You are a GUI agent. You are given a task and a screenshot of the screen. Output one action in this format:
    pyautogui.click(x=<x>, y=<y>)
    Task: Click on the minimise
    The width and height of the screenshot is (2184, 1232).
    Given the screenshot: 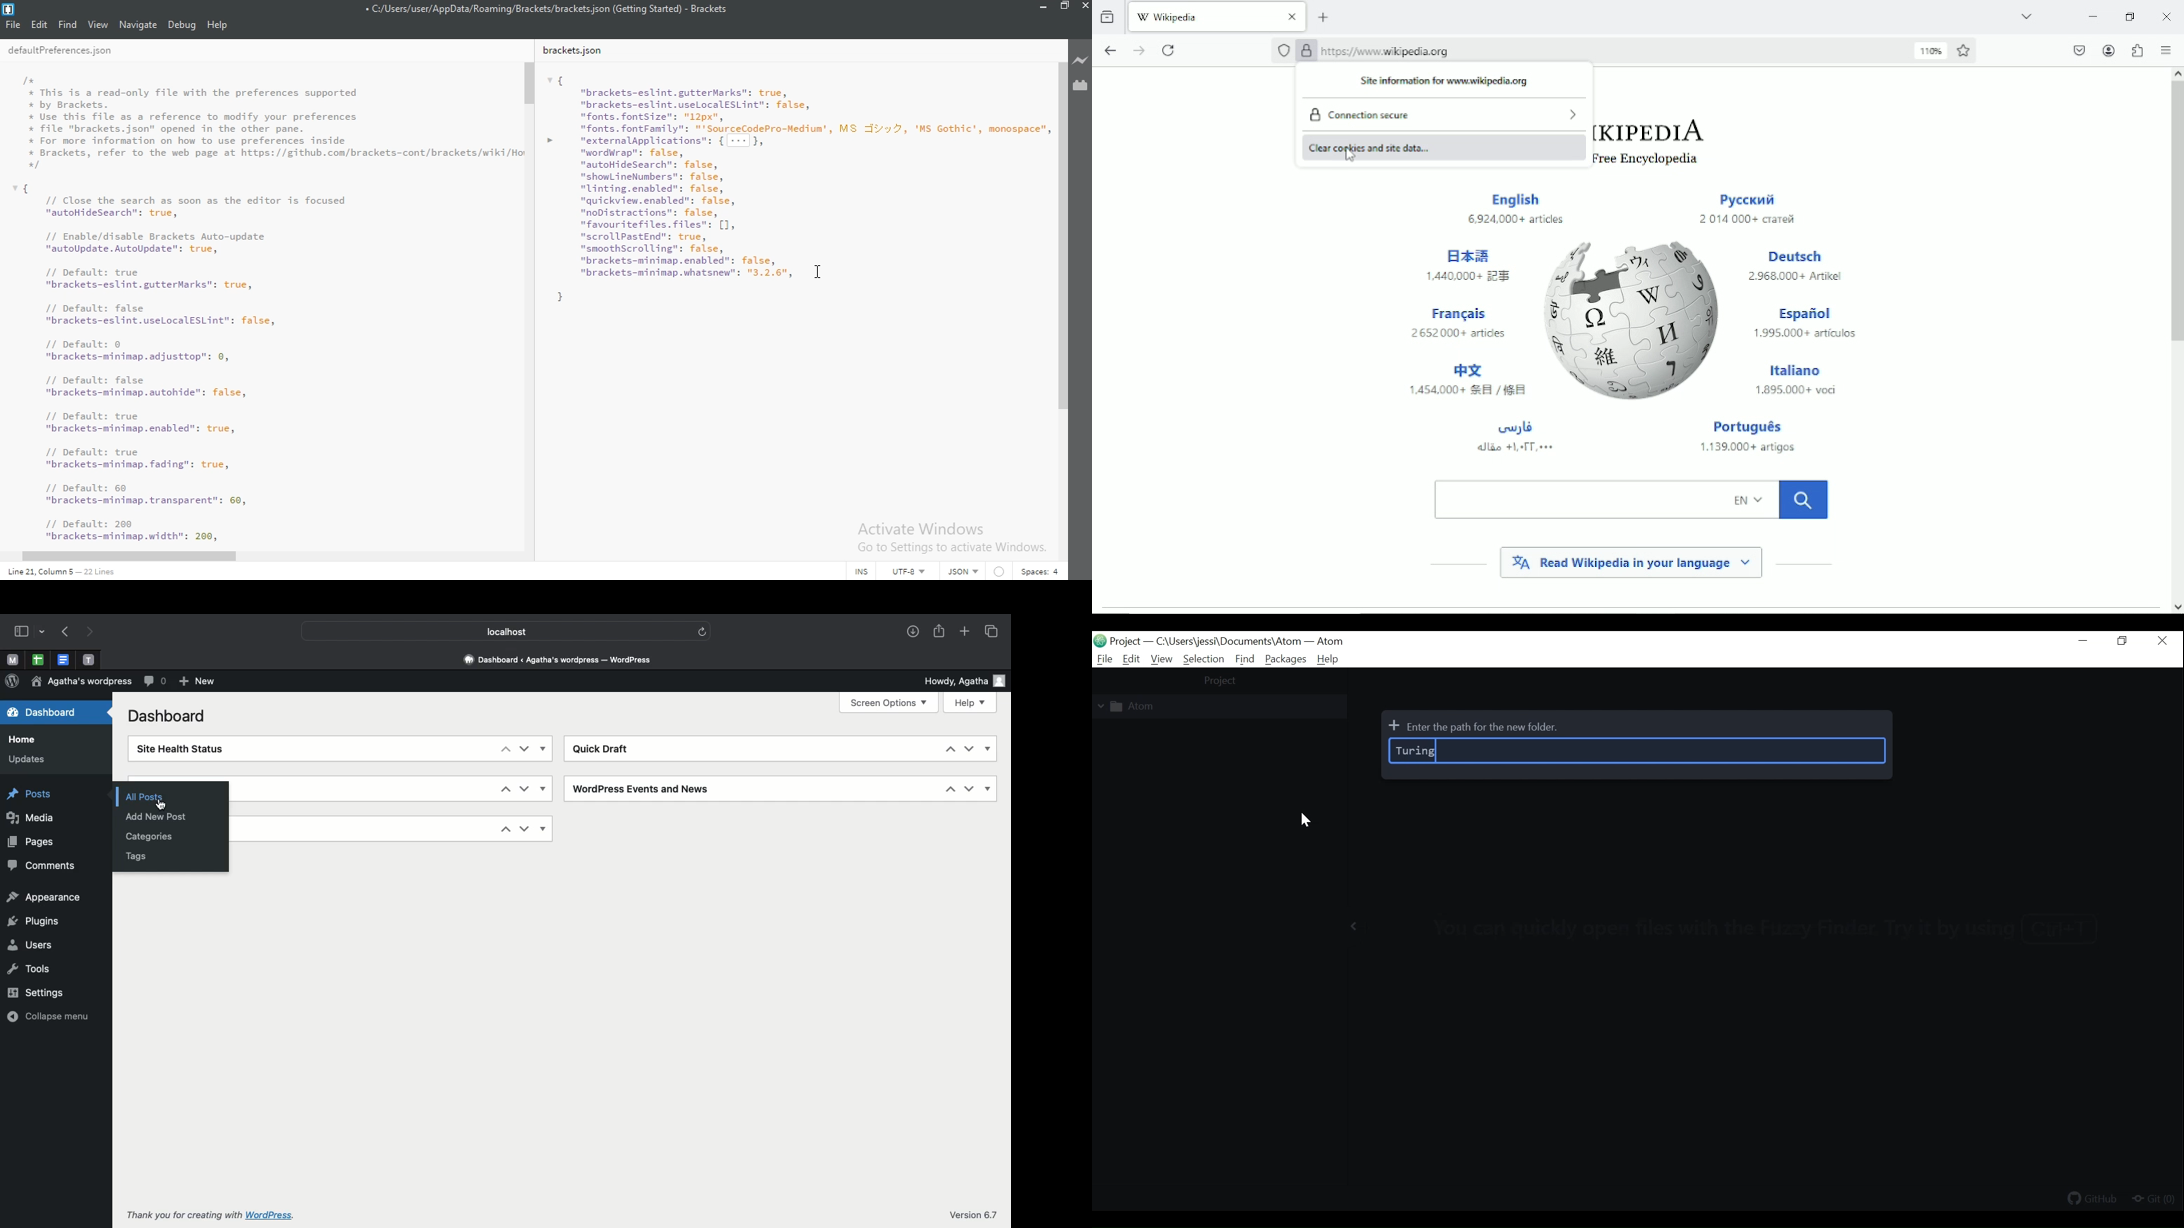 What is the action you would take?
    pyautogui.click(x=1040, y=9)
    